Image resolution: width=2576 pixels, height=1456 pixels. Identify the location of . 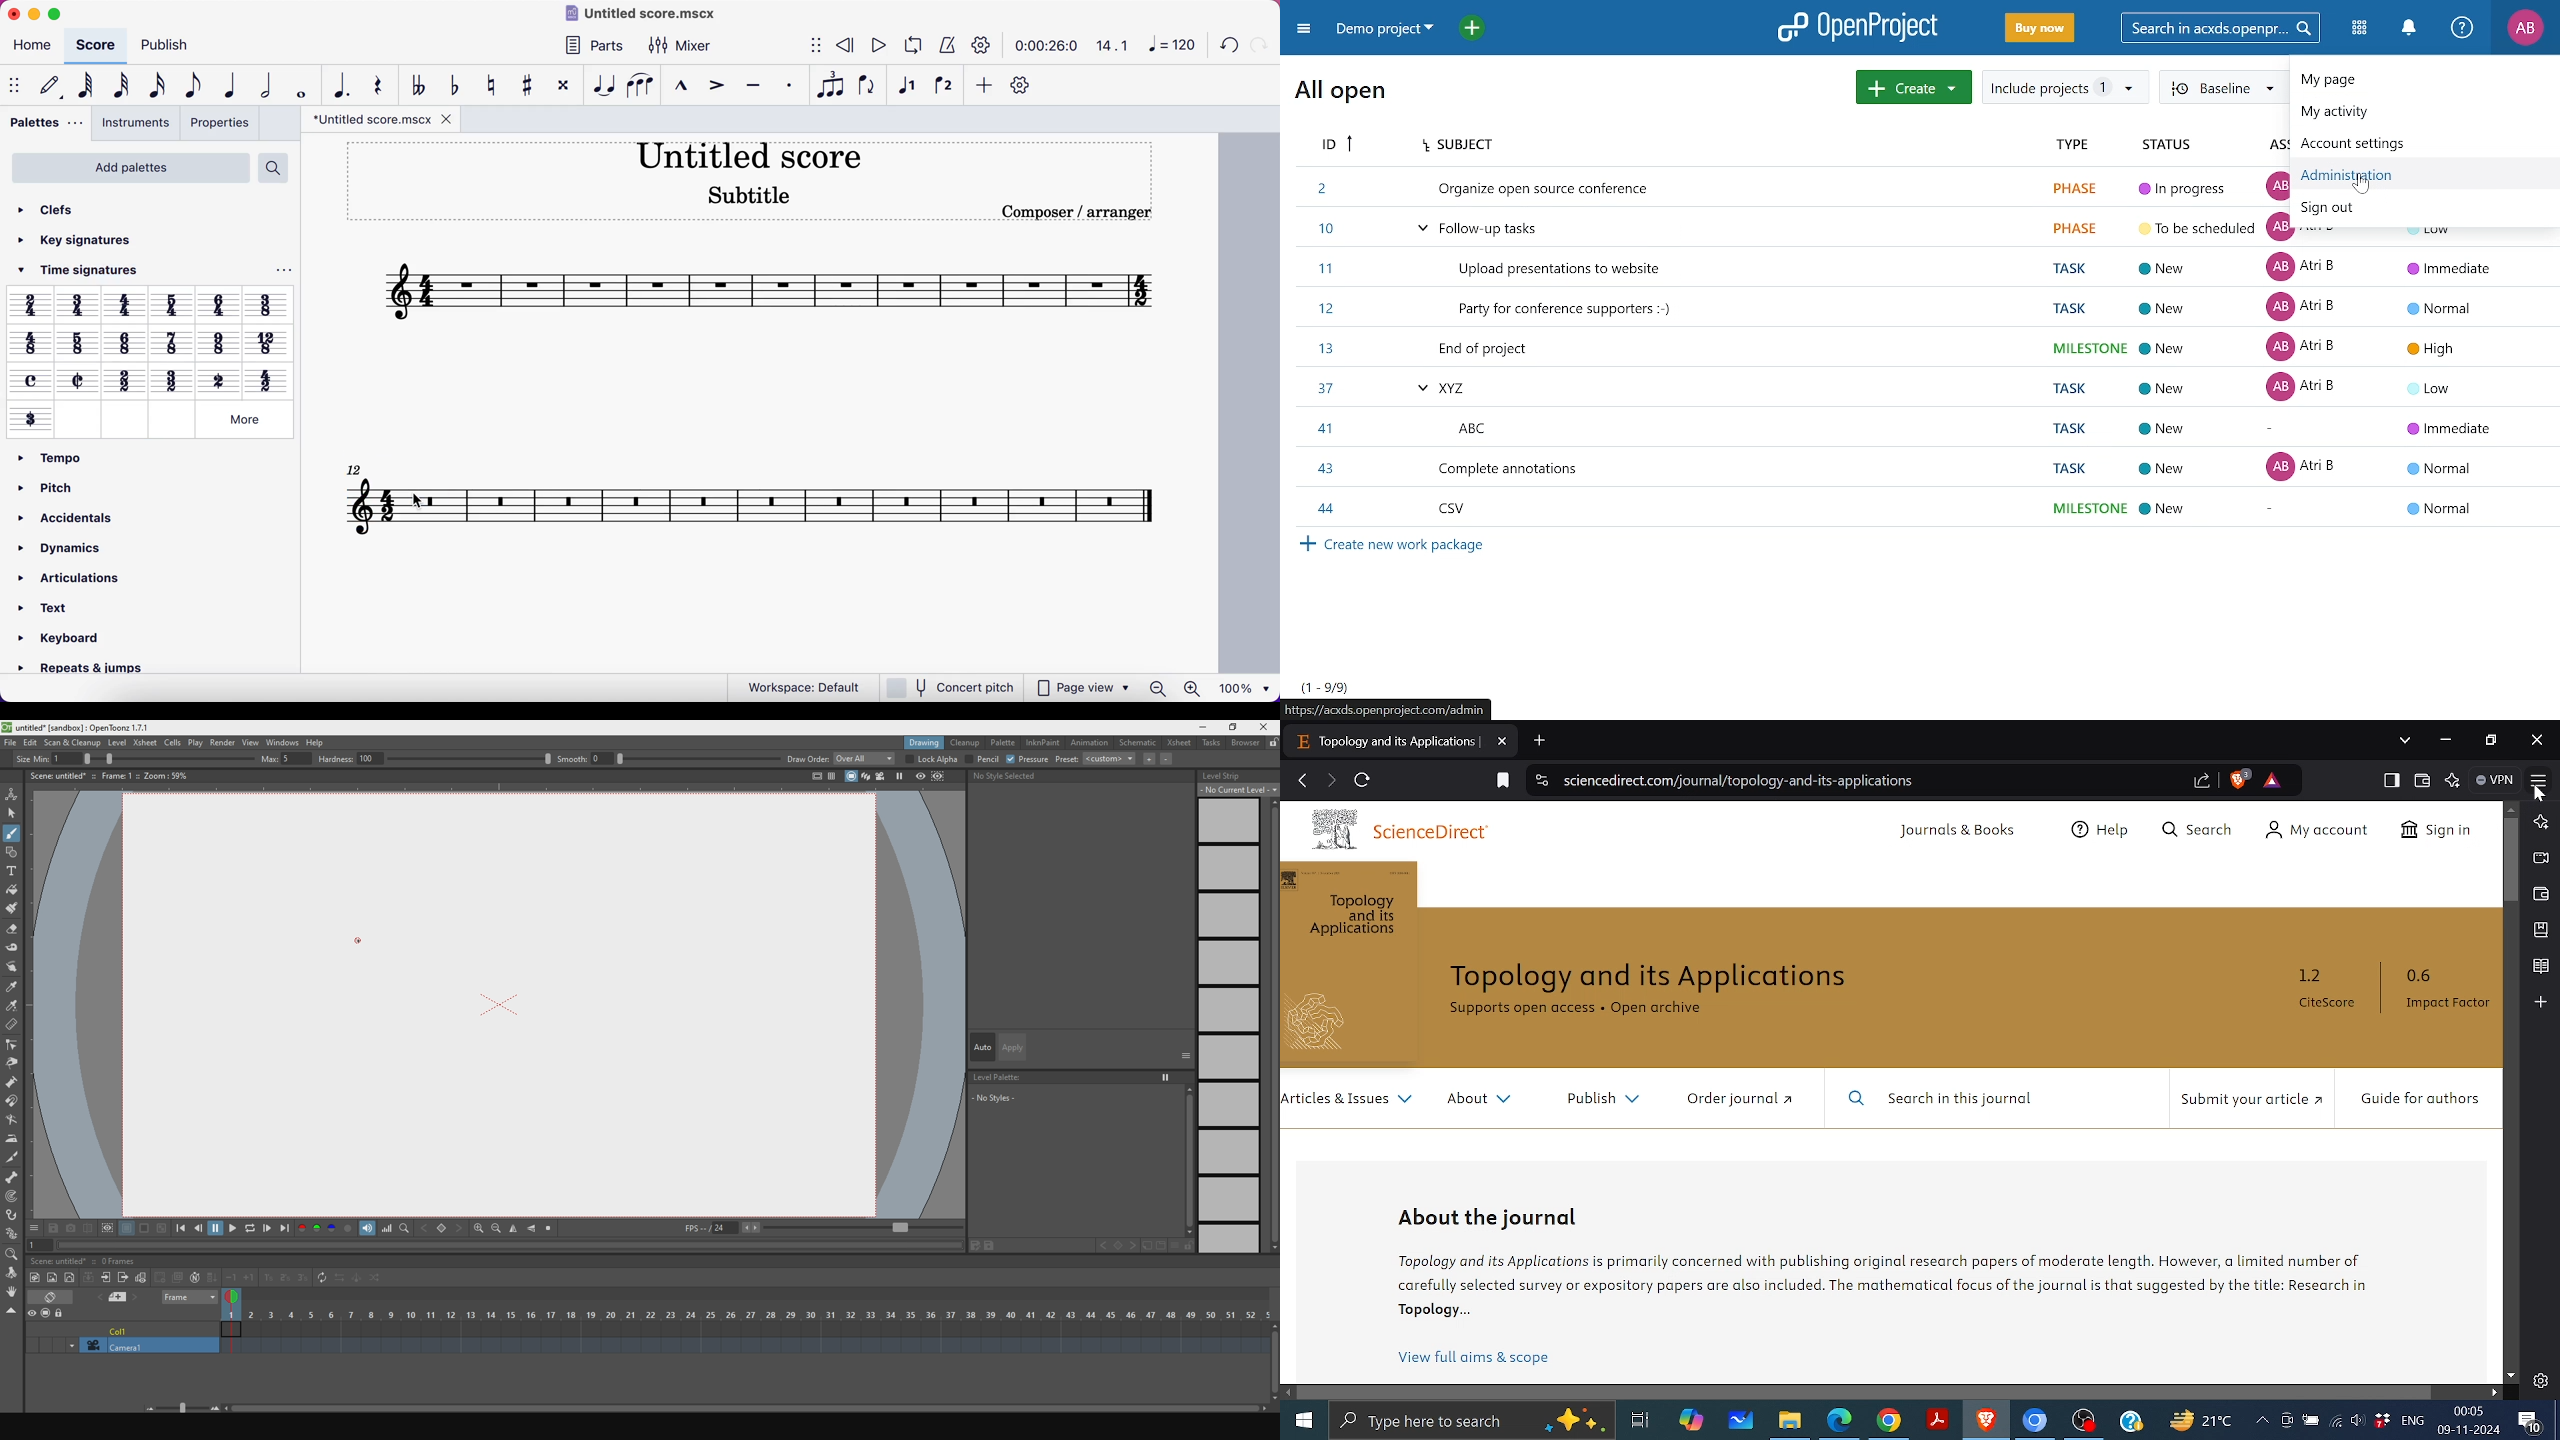
(220, 306).